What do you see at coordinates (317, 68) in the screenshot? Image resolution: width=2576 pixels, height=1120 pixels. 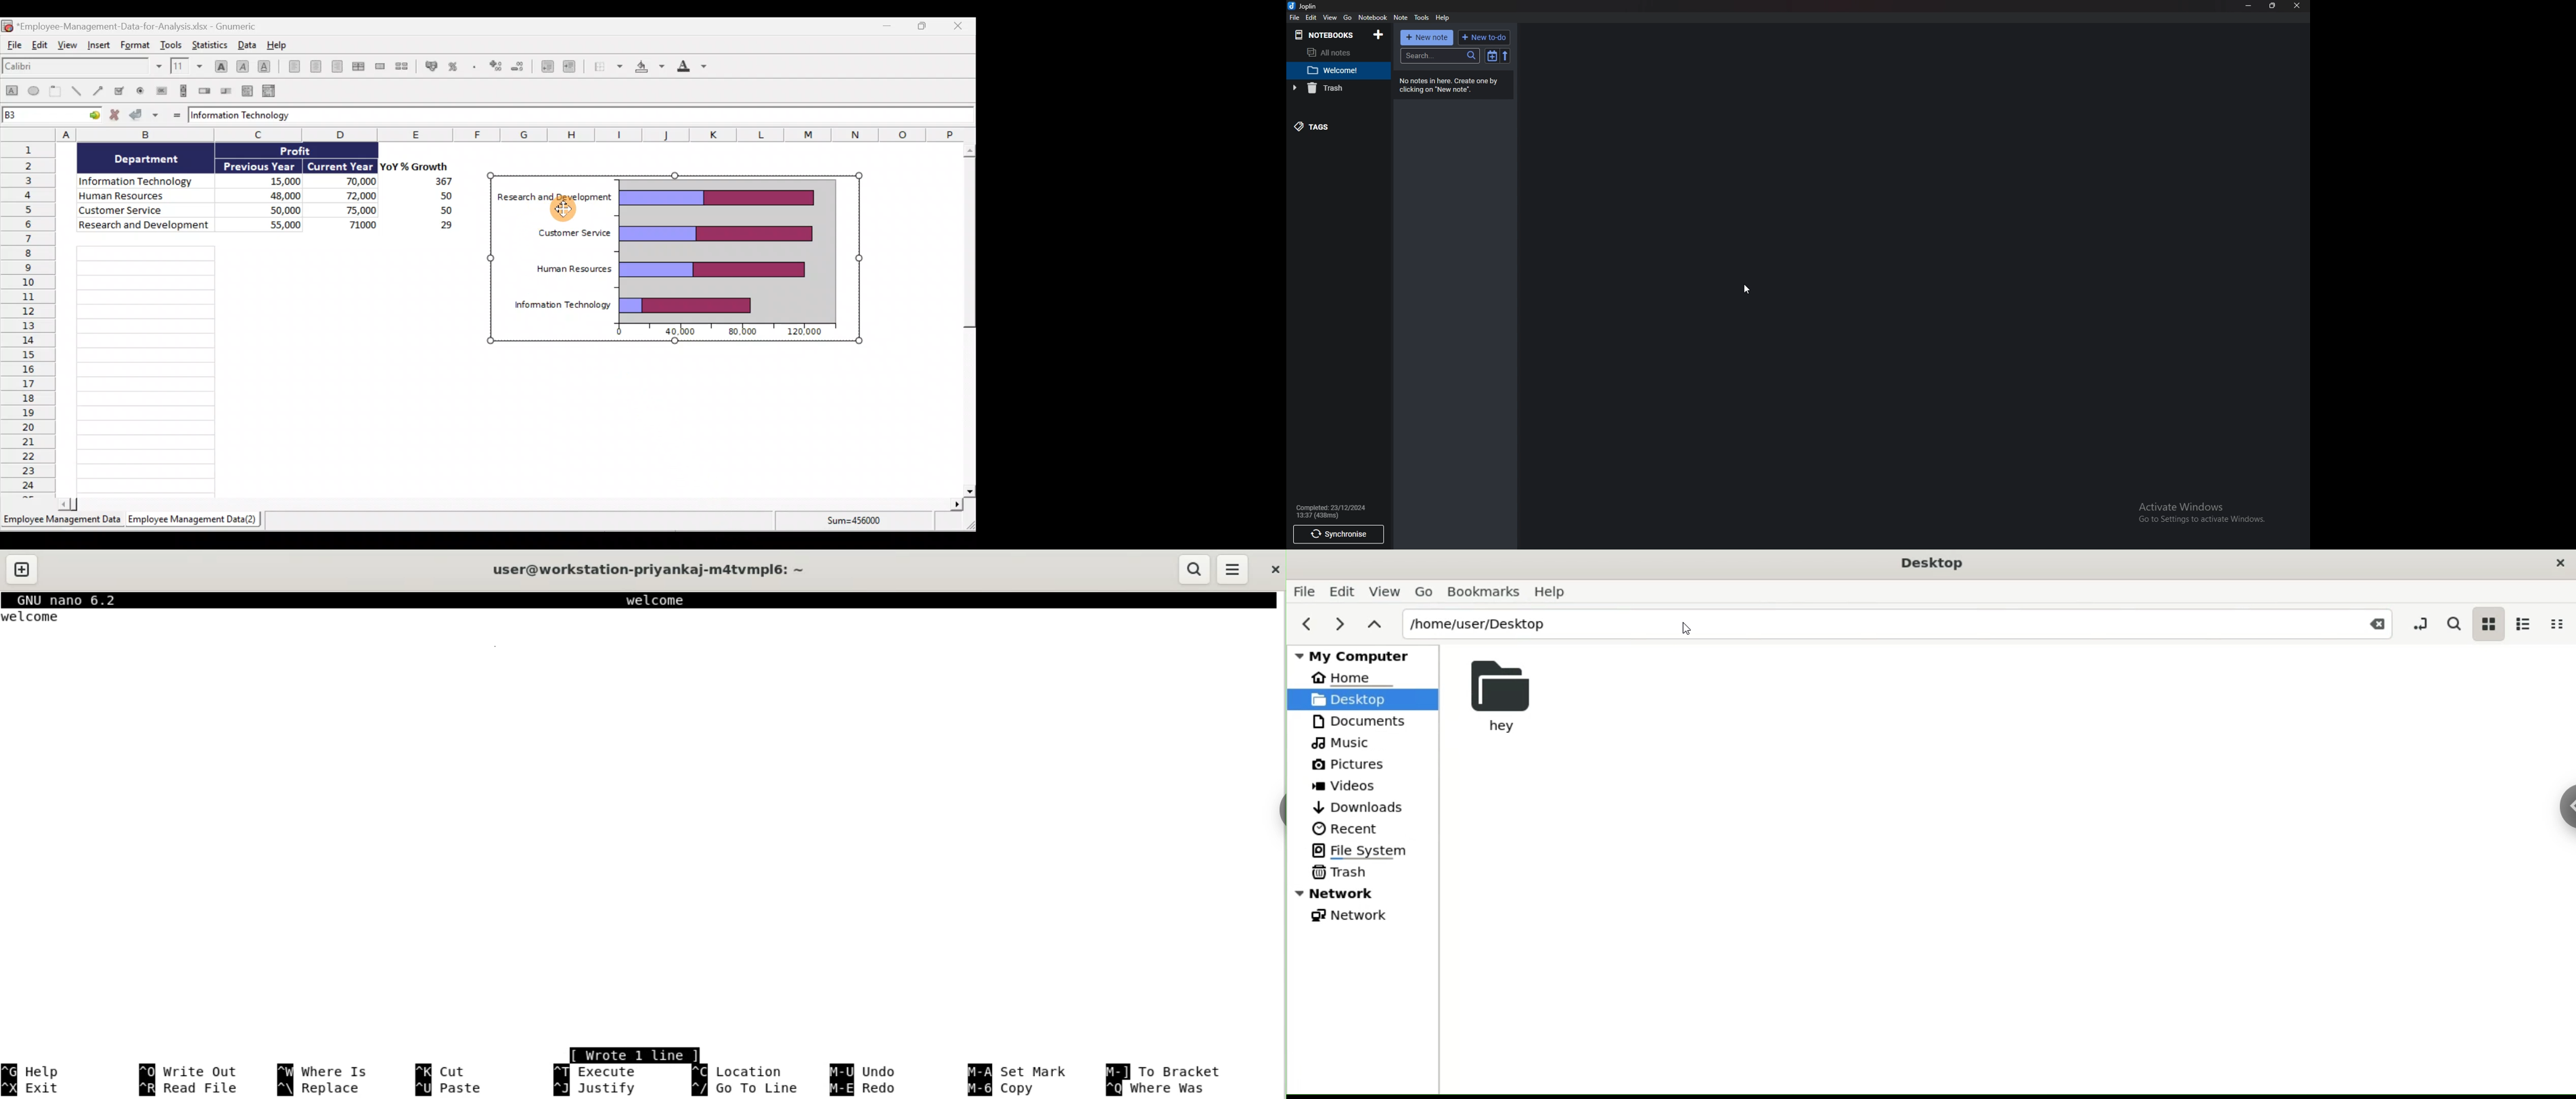 I see `Centre horizontally` at bounding box center [317, 68].